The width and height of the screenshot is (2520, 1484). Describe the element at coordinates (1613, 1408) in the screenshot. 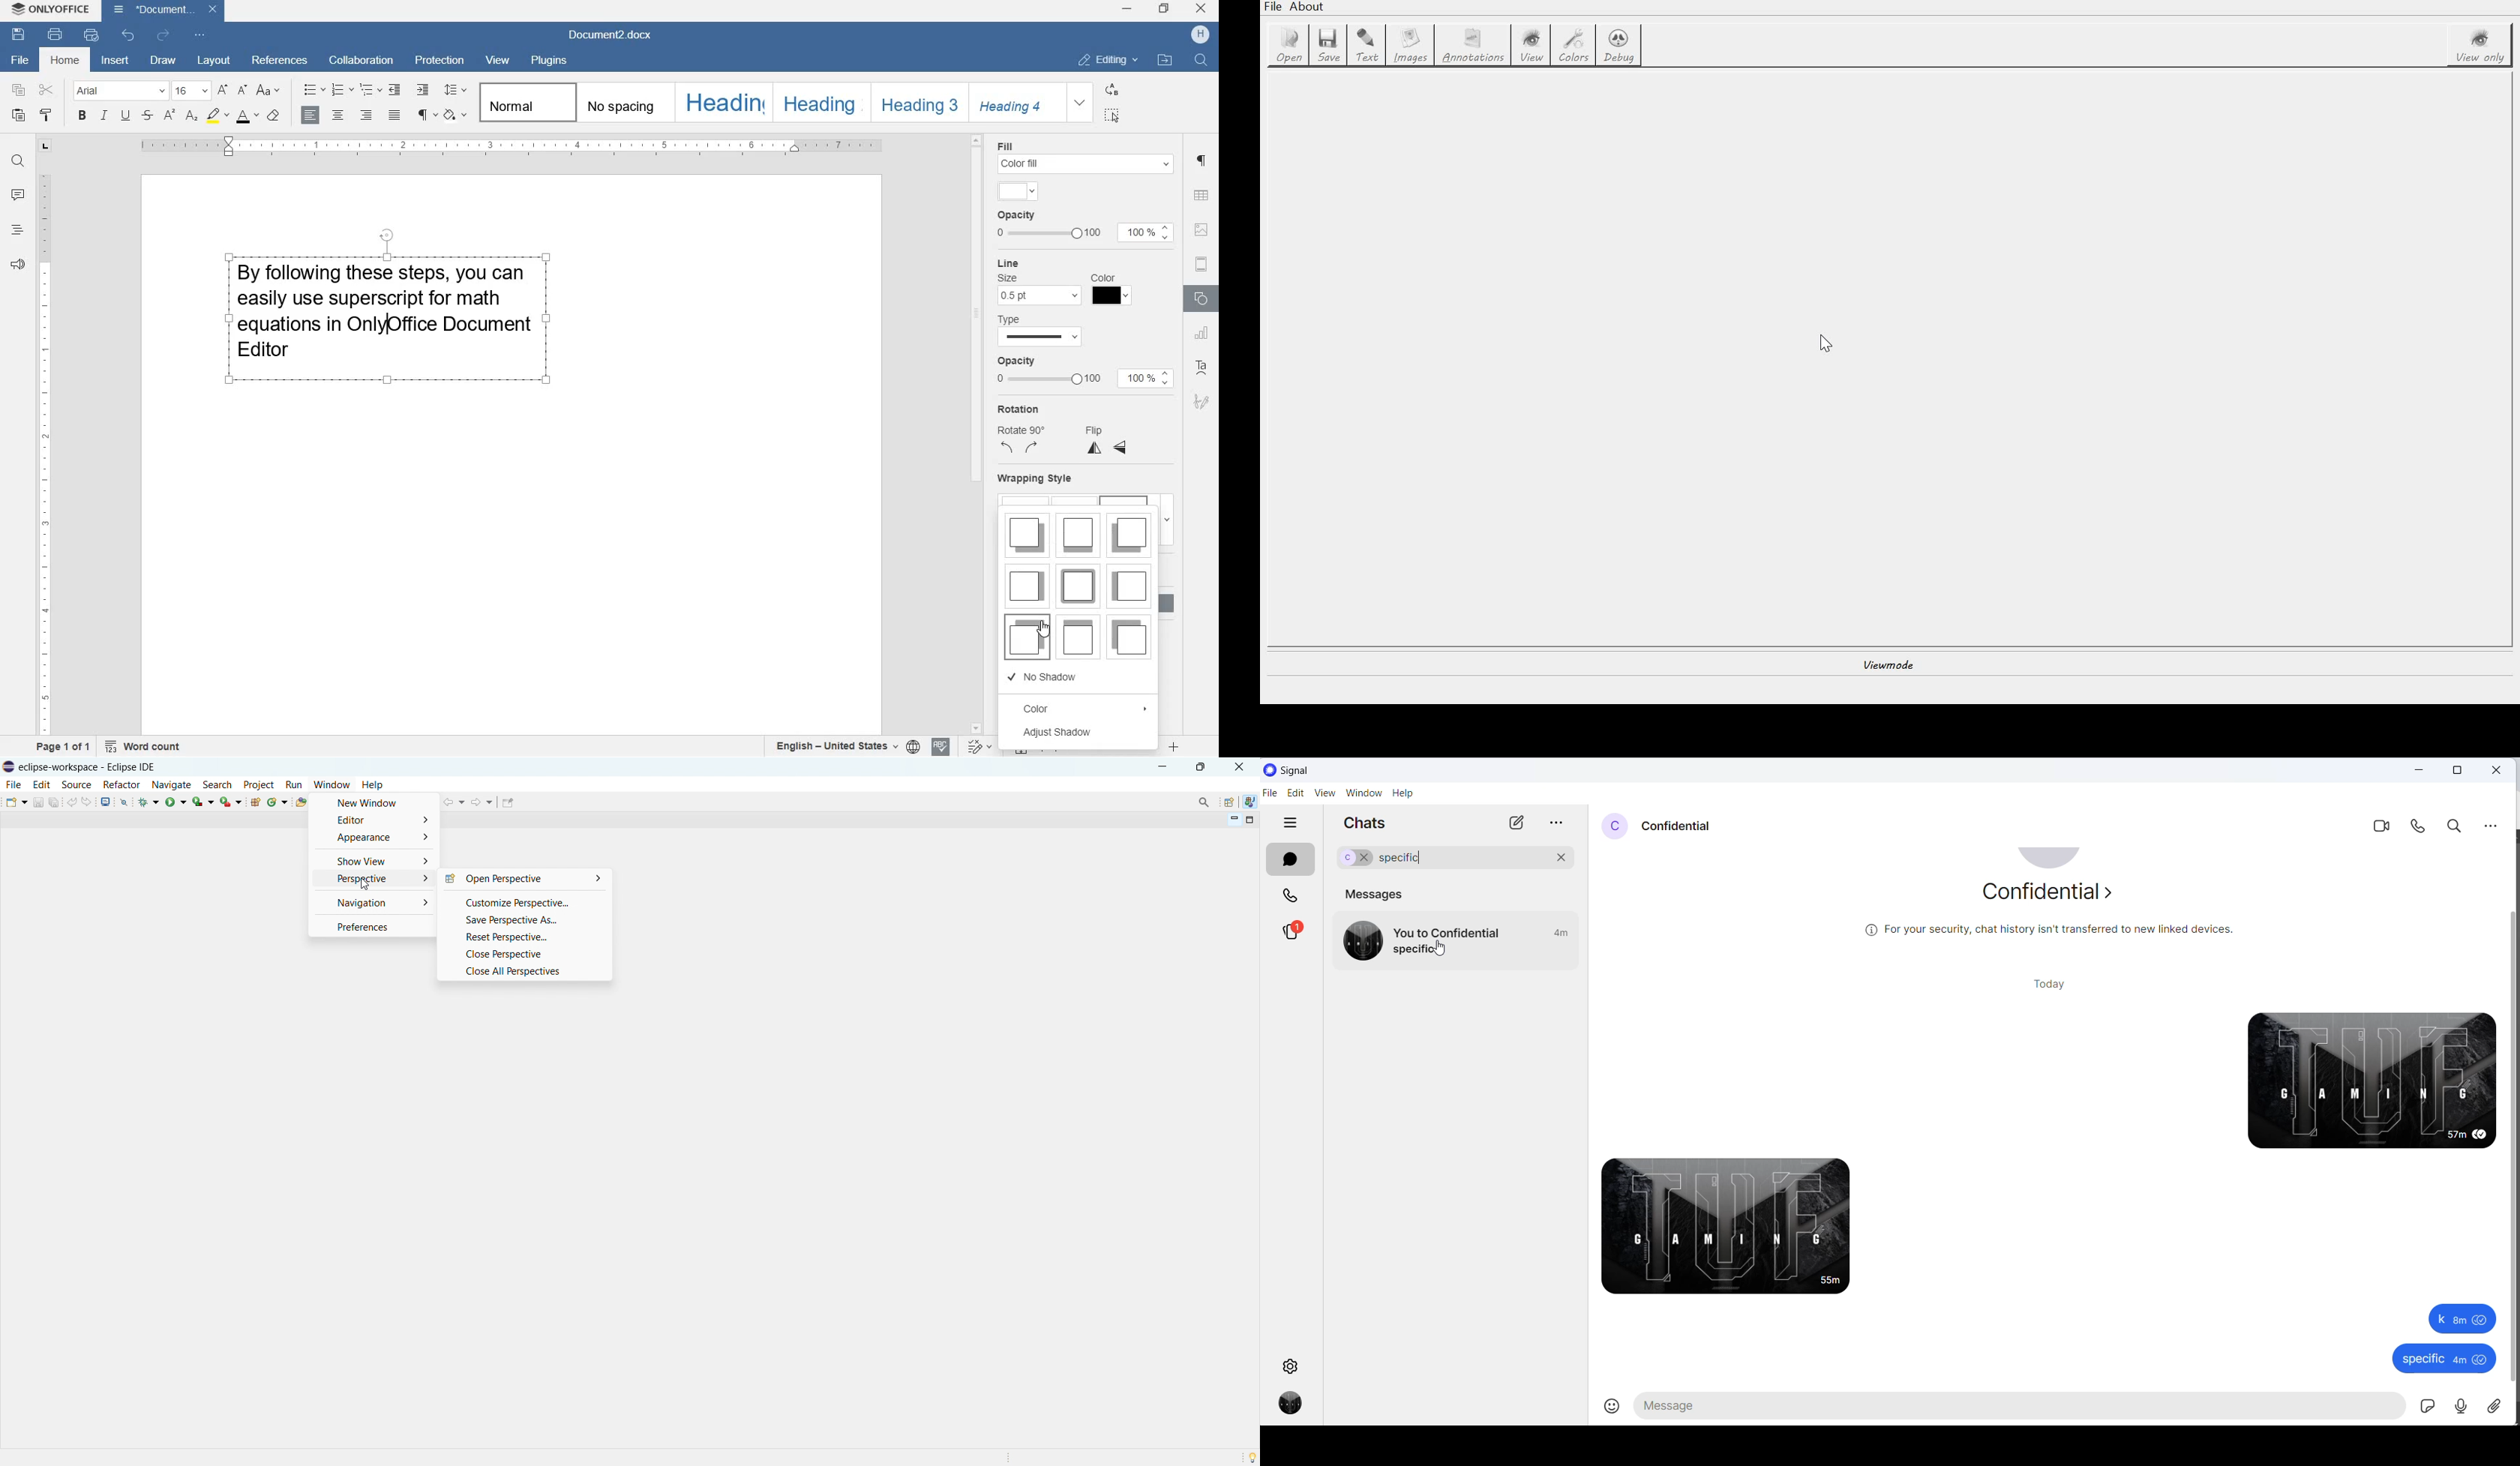

I see `emojis` at that location.